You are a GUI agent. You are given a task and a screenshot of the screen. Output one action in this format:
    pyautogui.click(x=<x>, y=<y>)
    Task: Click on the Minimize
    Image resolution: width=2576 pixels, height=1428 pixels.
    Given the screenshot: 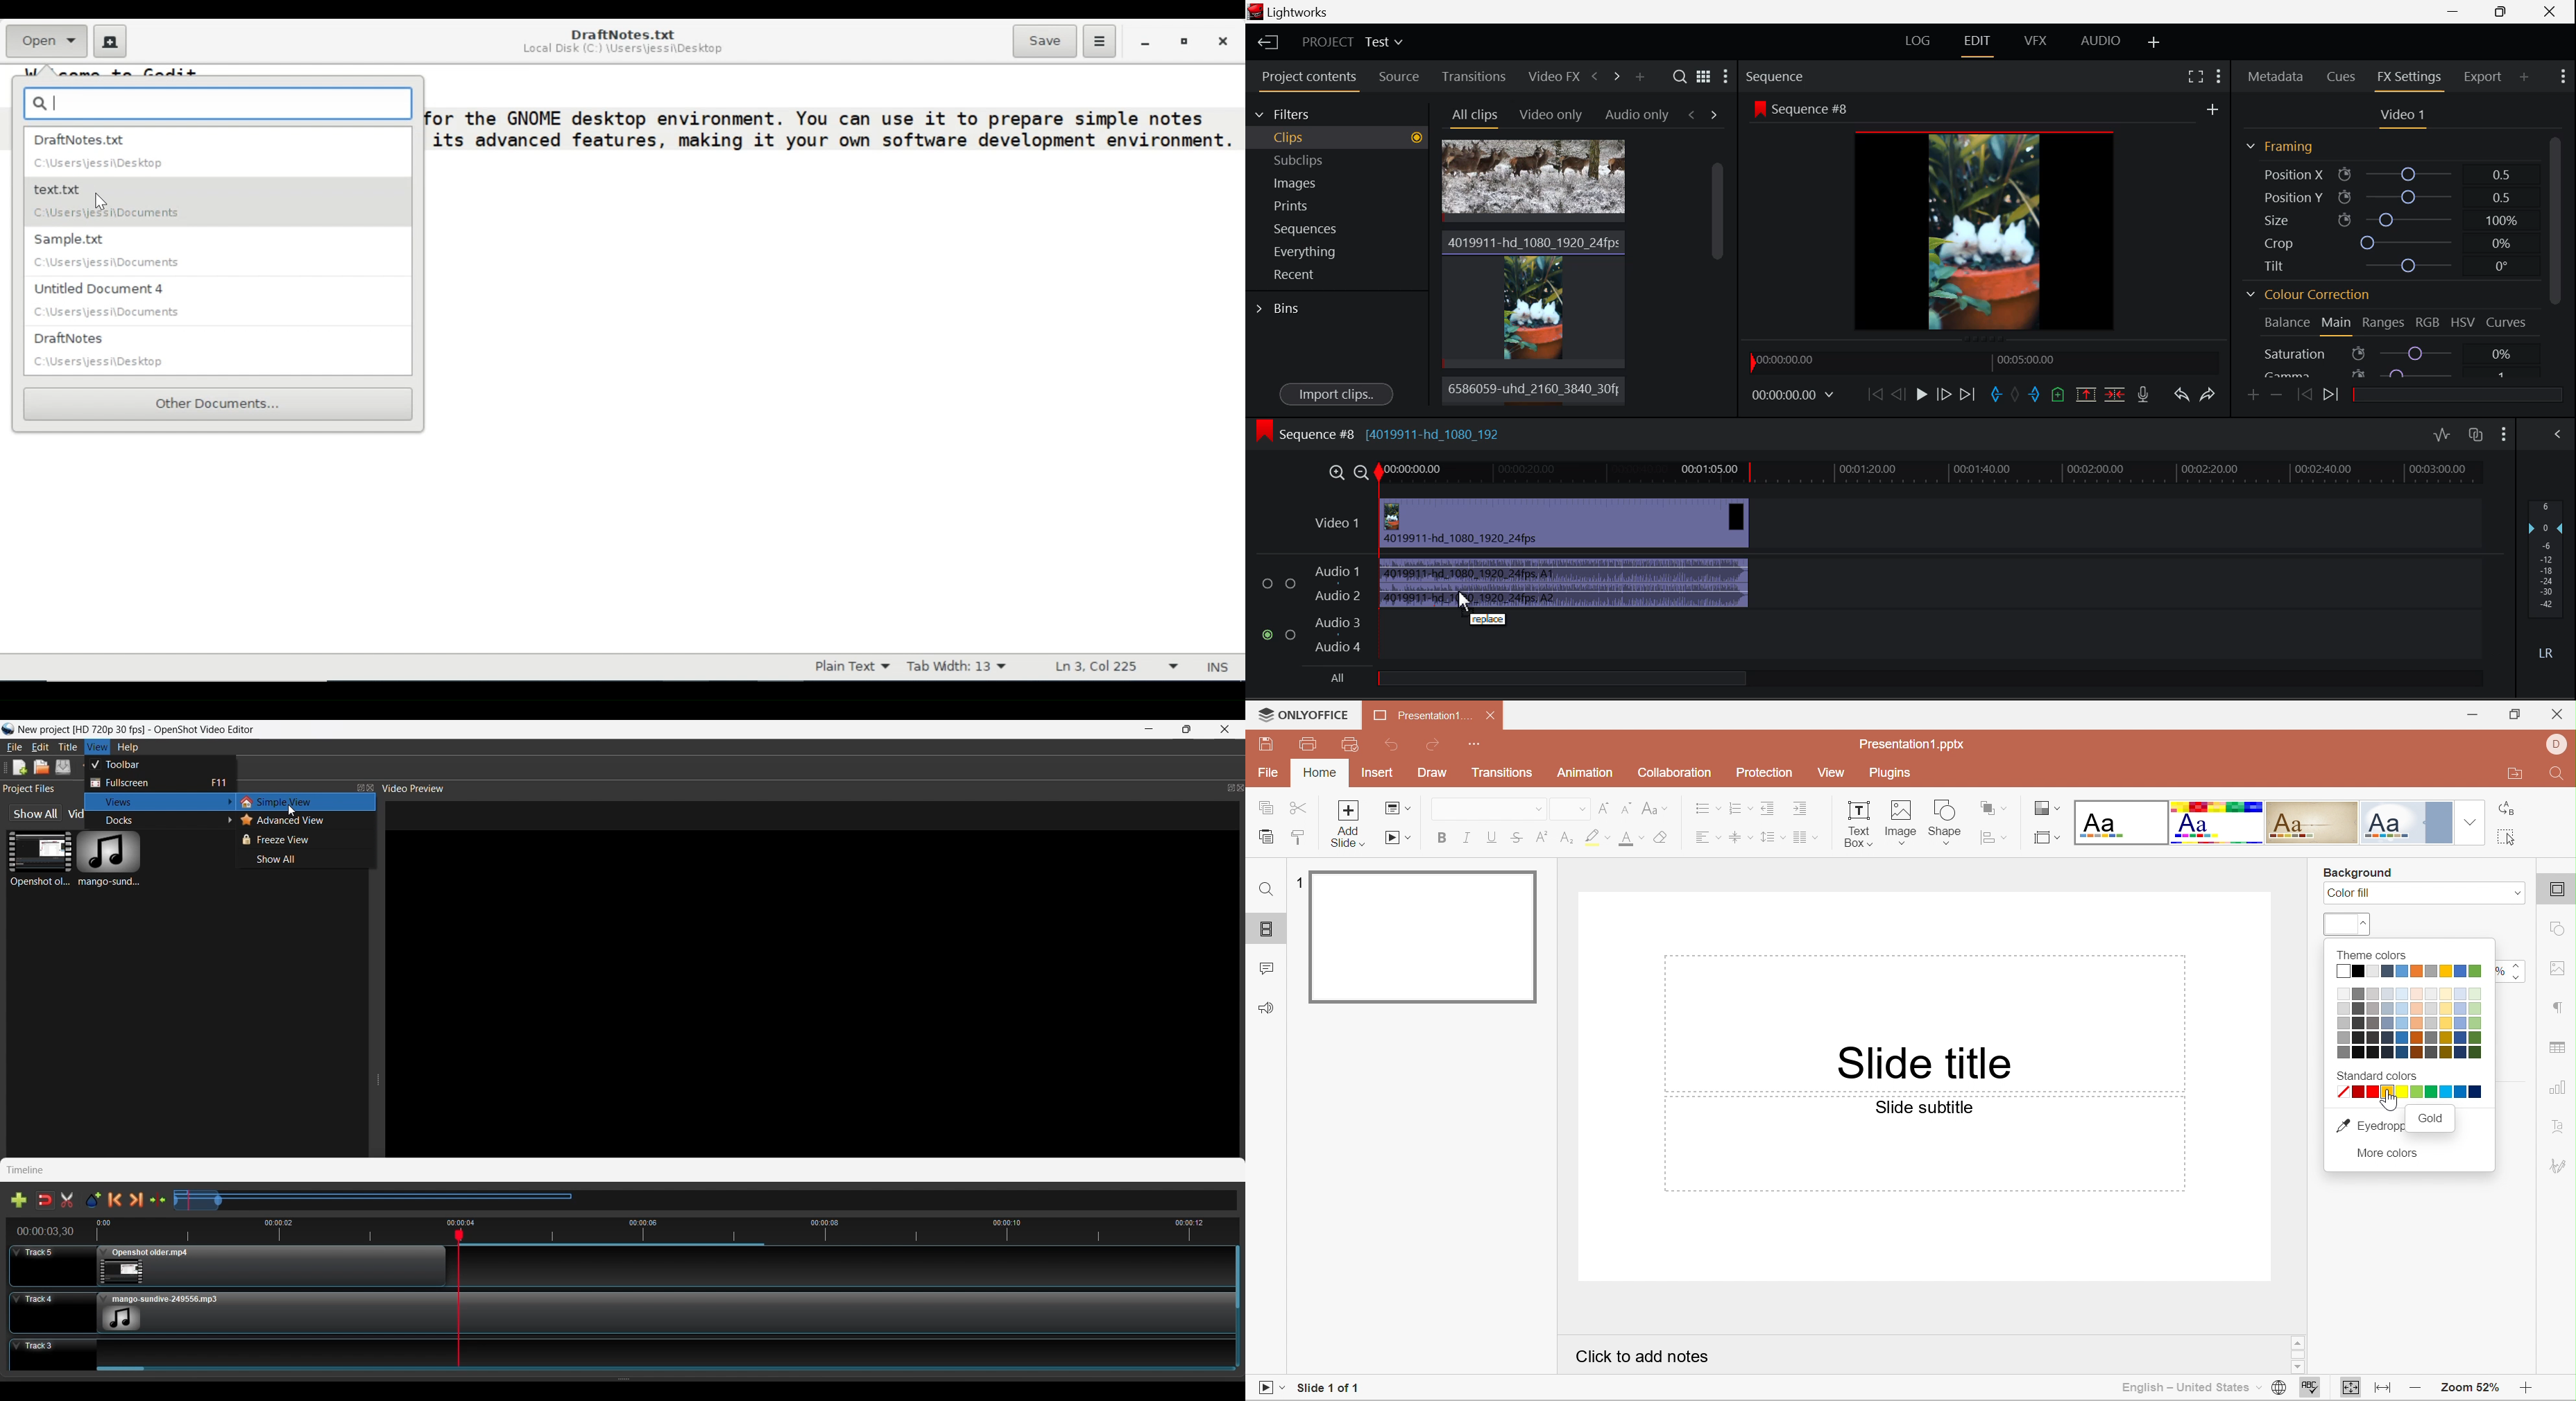 What is the action you would take?
    pyautogui.click(x=2503, y=12)
    